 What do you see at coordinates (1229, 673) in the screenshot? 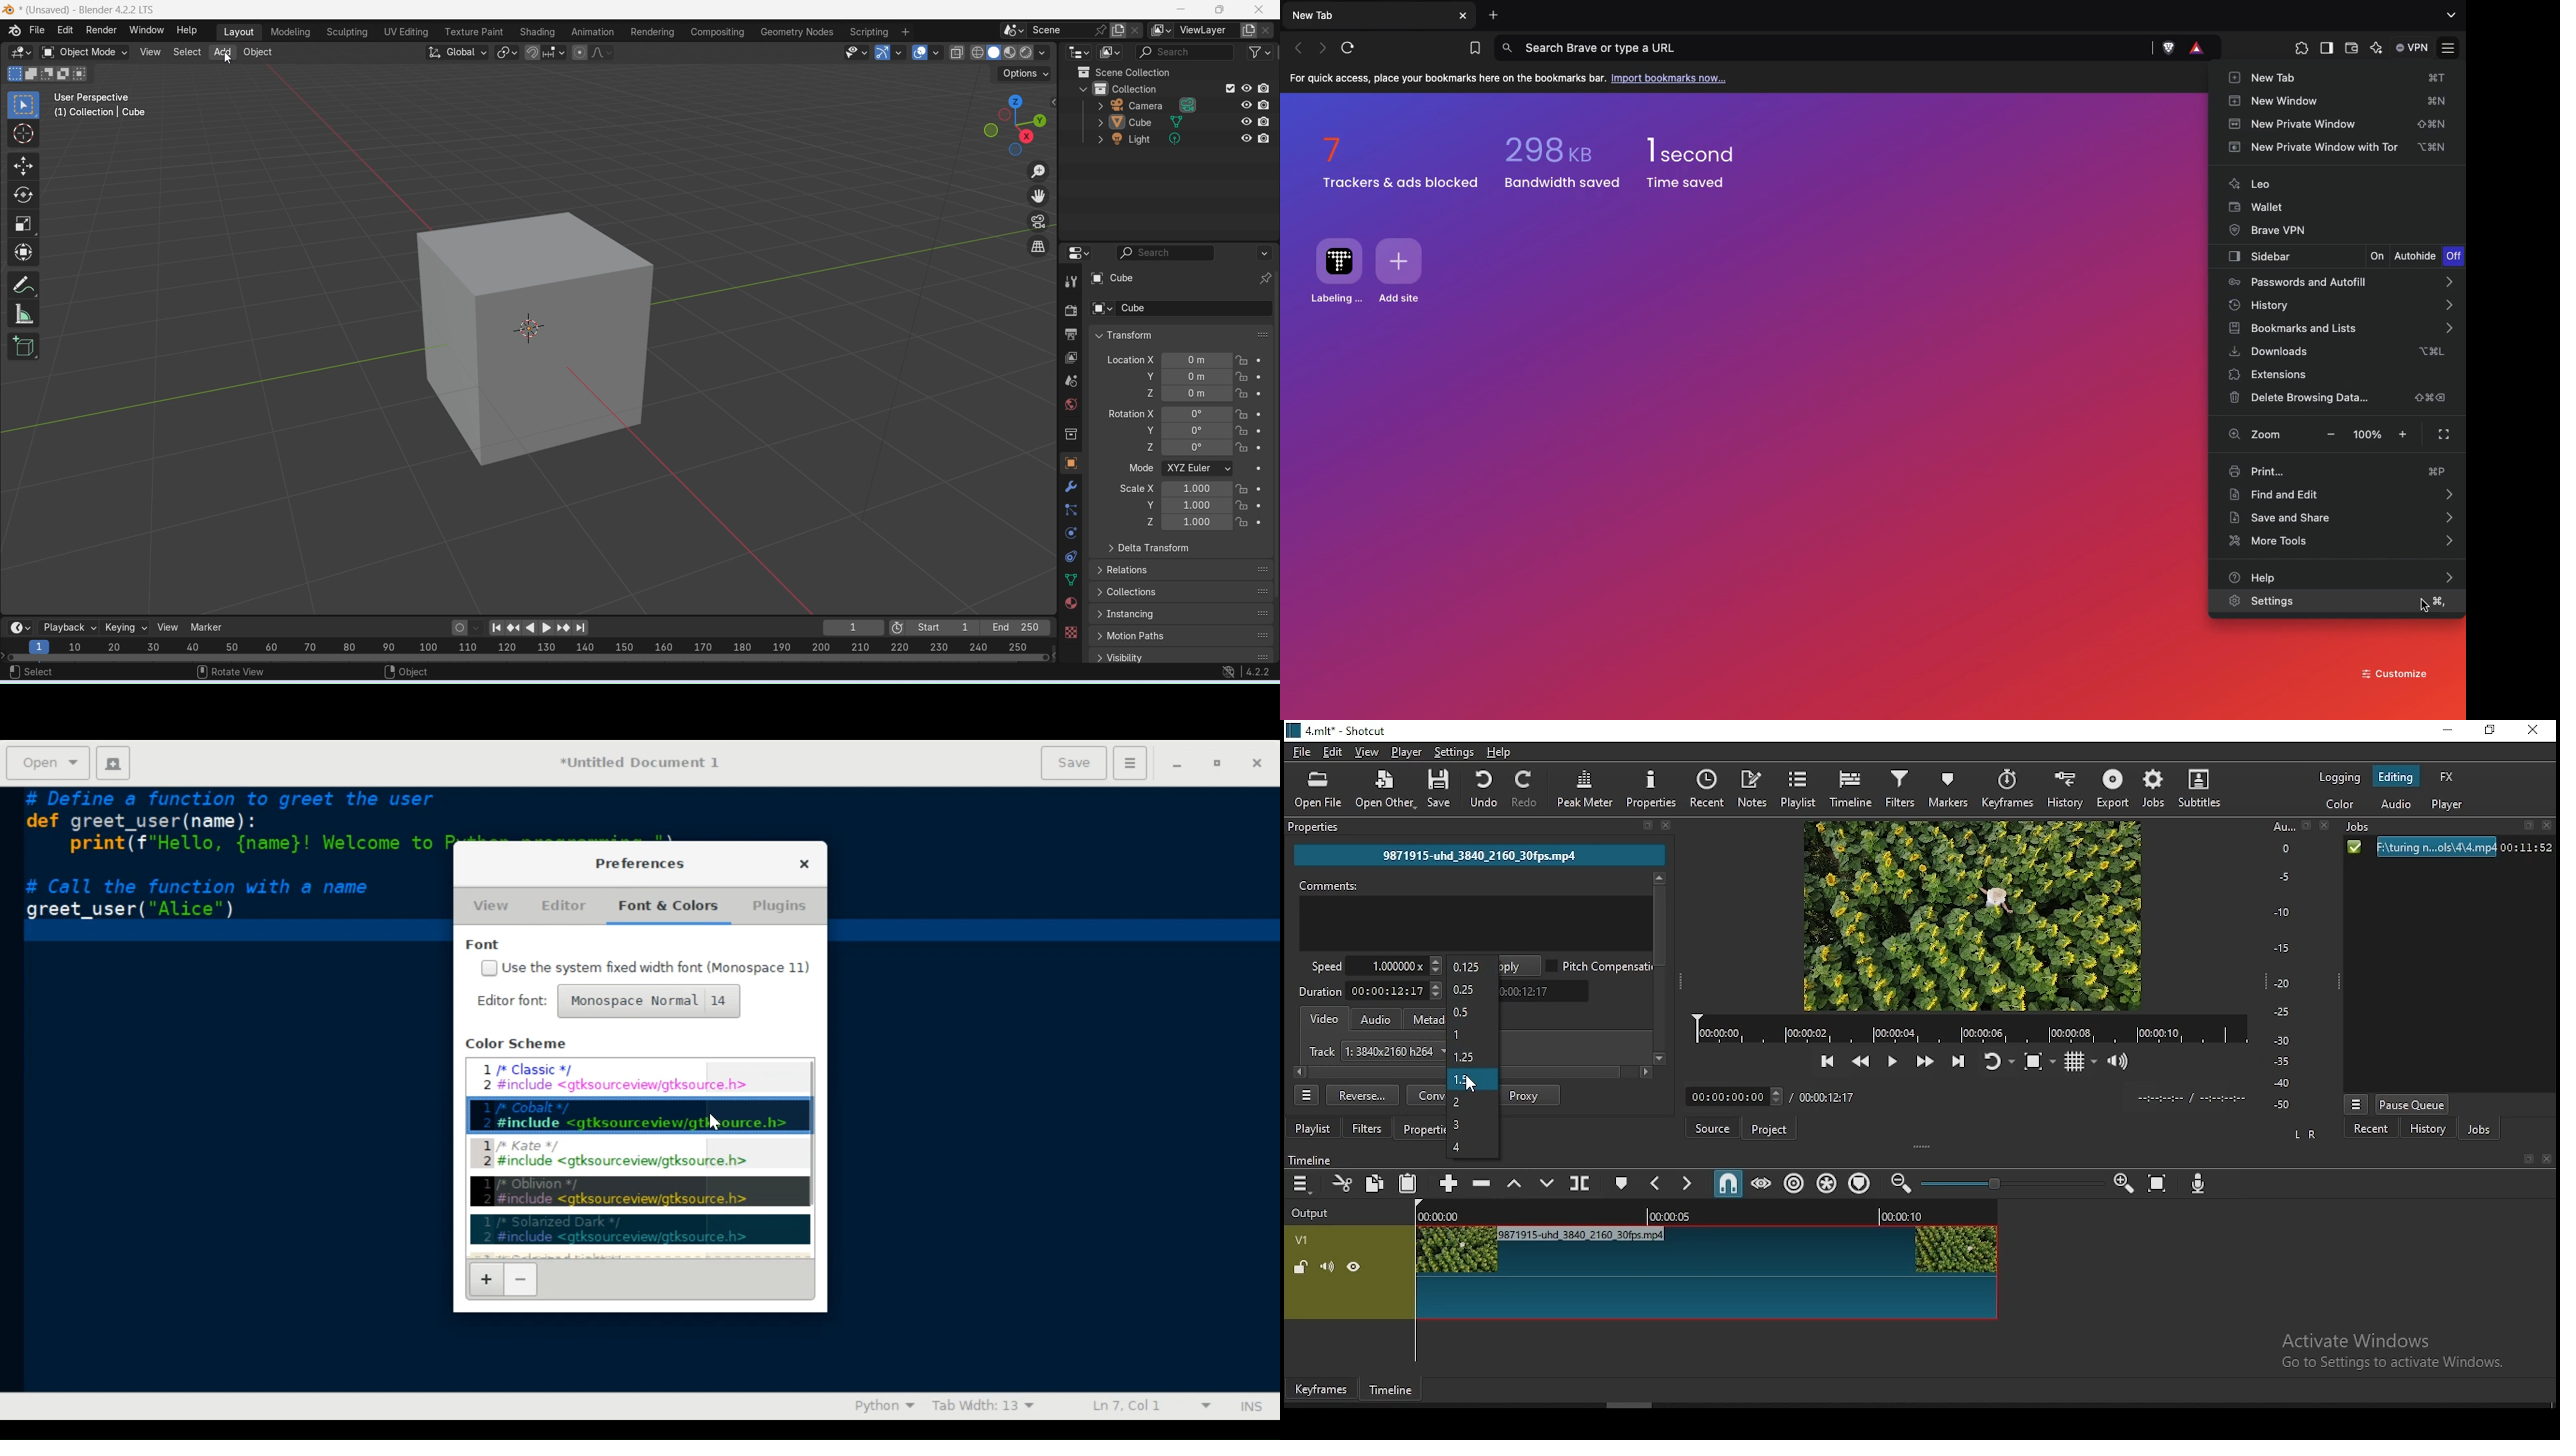
I see `no internet` at bounding box center [1229, 673].